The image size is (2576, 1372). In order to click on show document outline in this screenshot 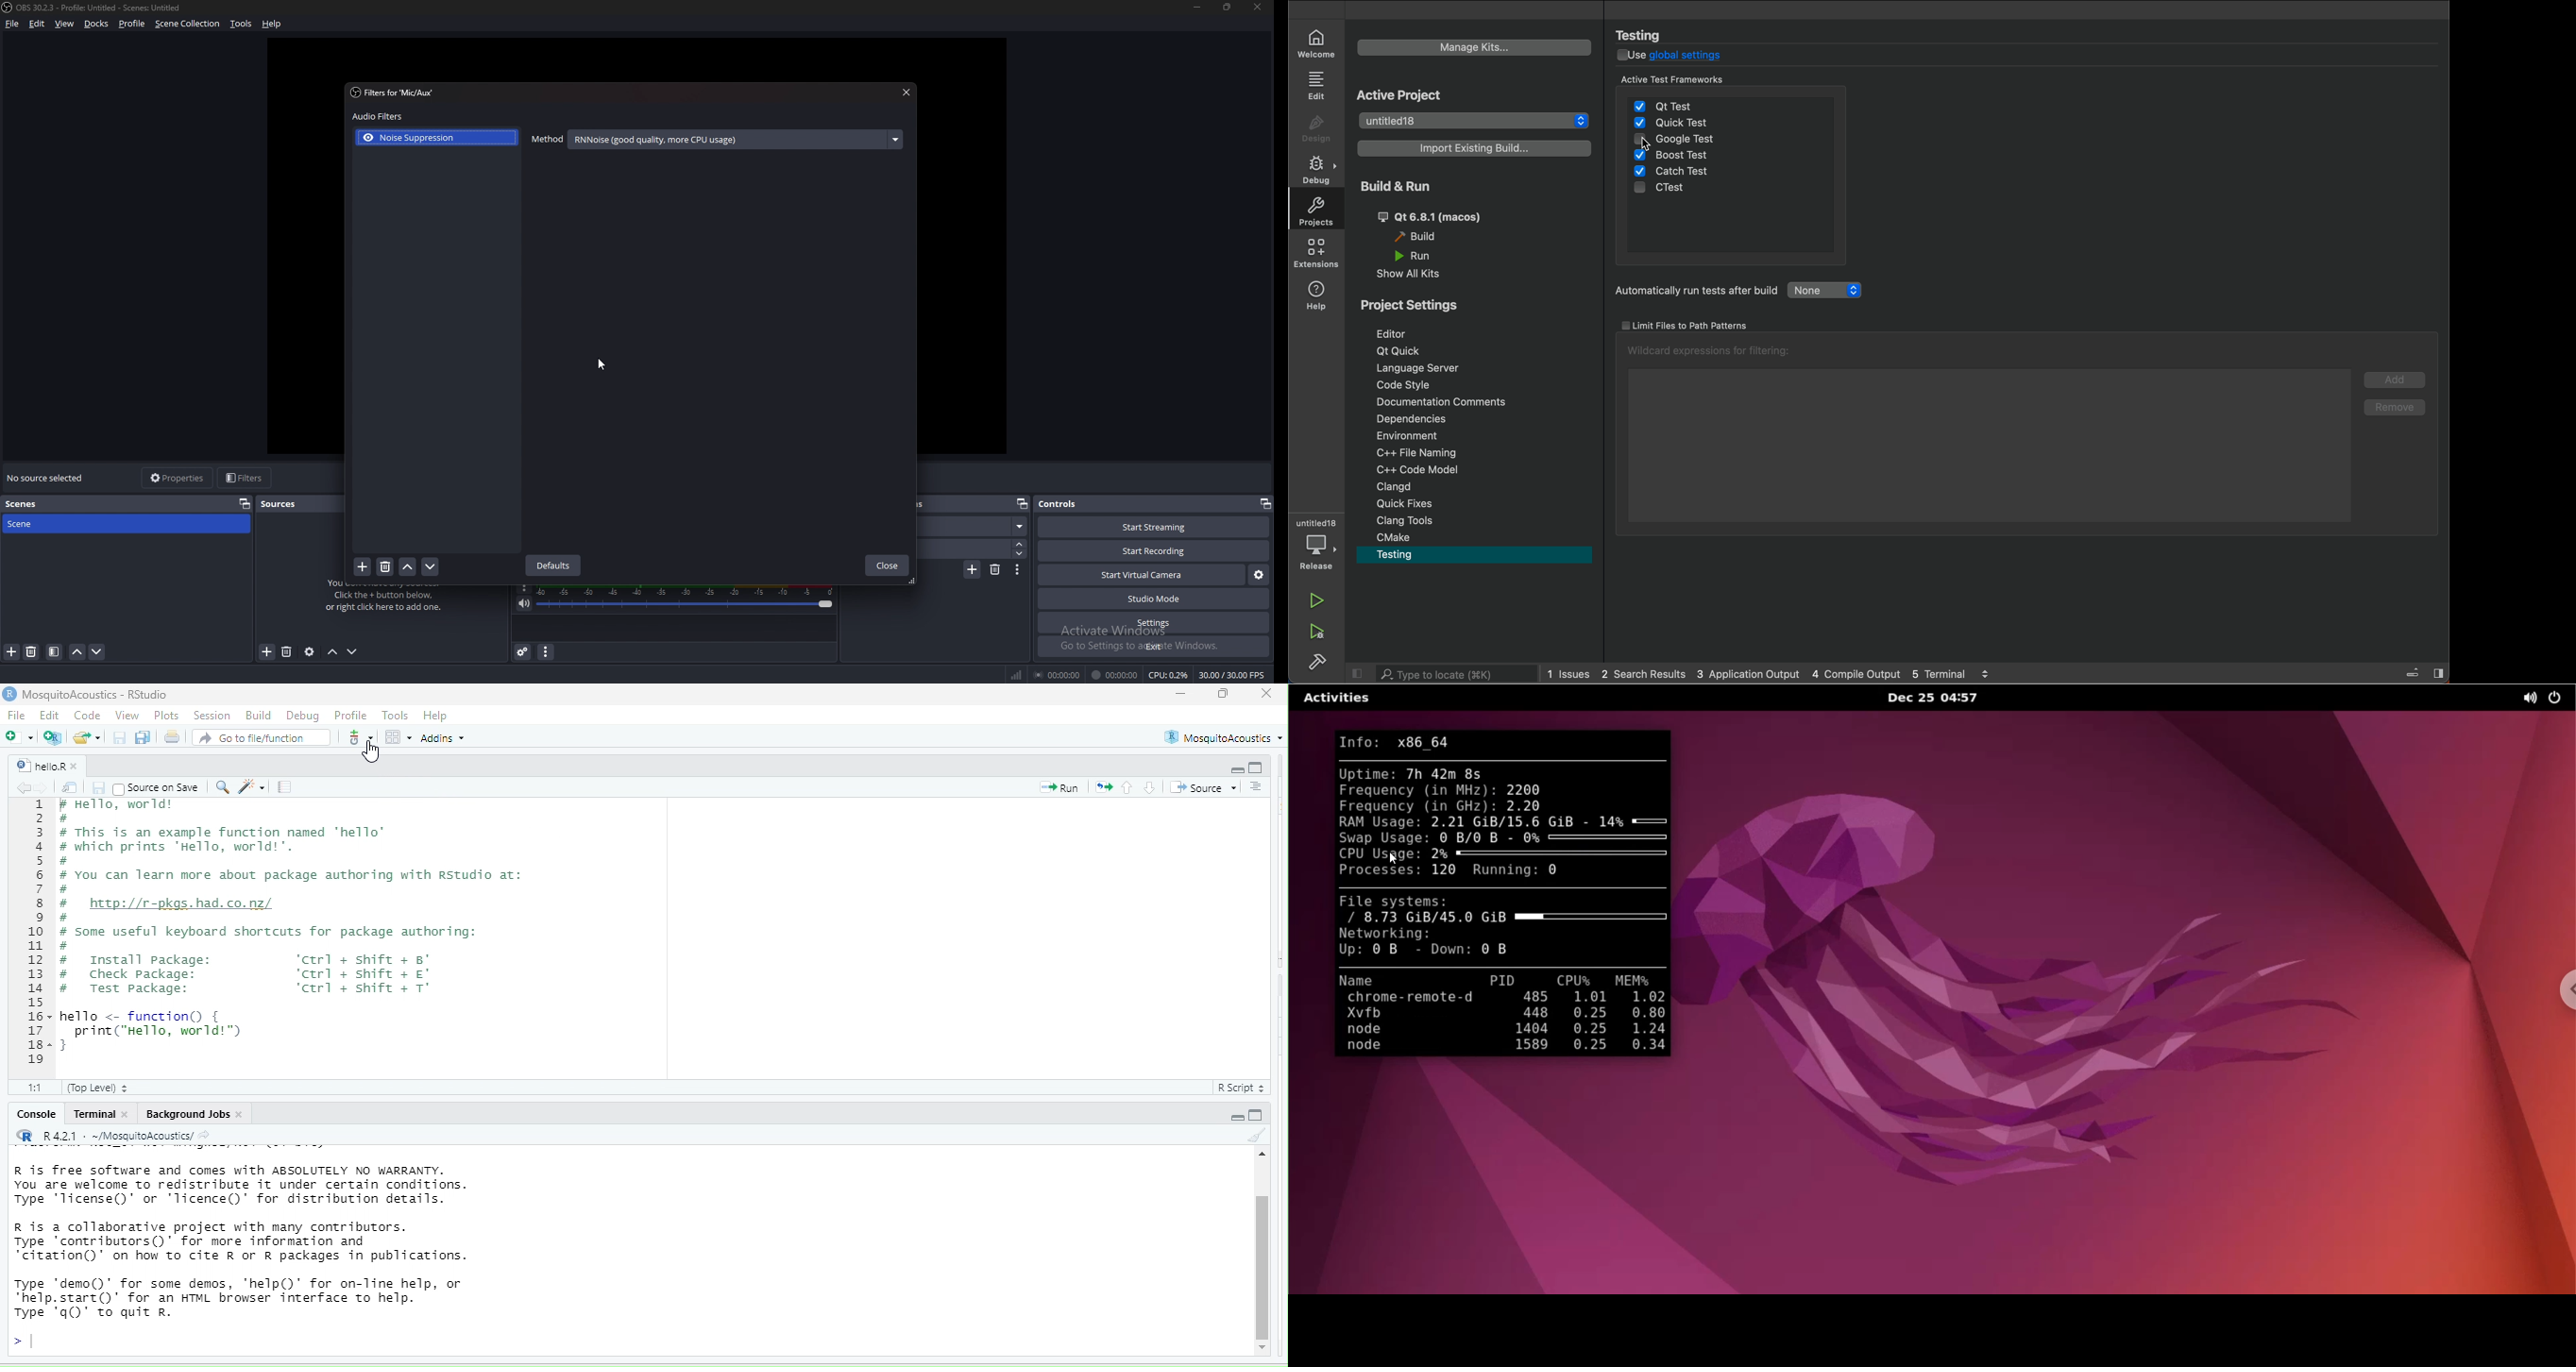, I will do `click(1257, 787)`.